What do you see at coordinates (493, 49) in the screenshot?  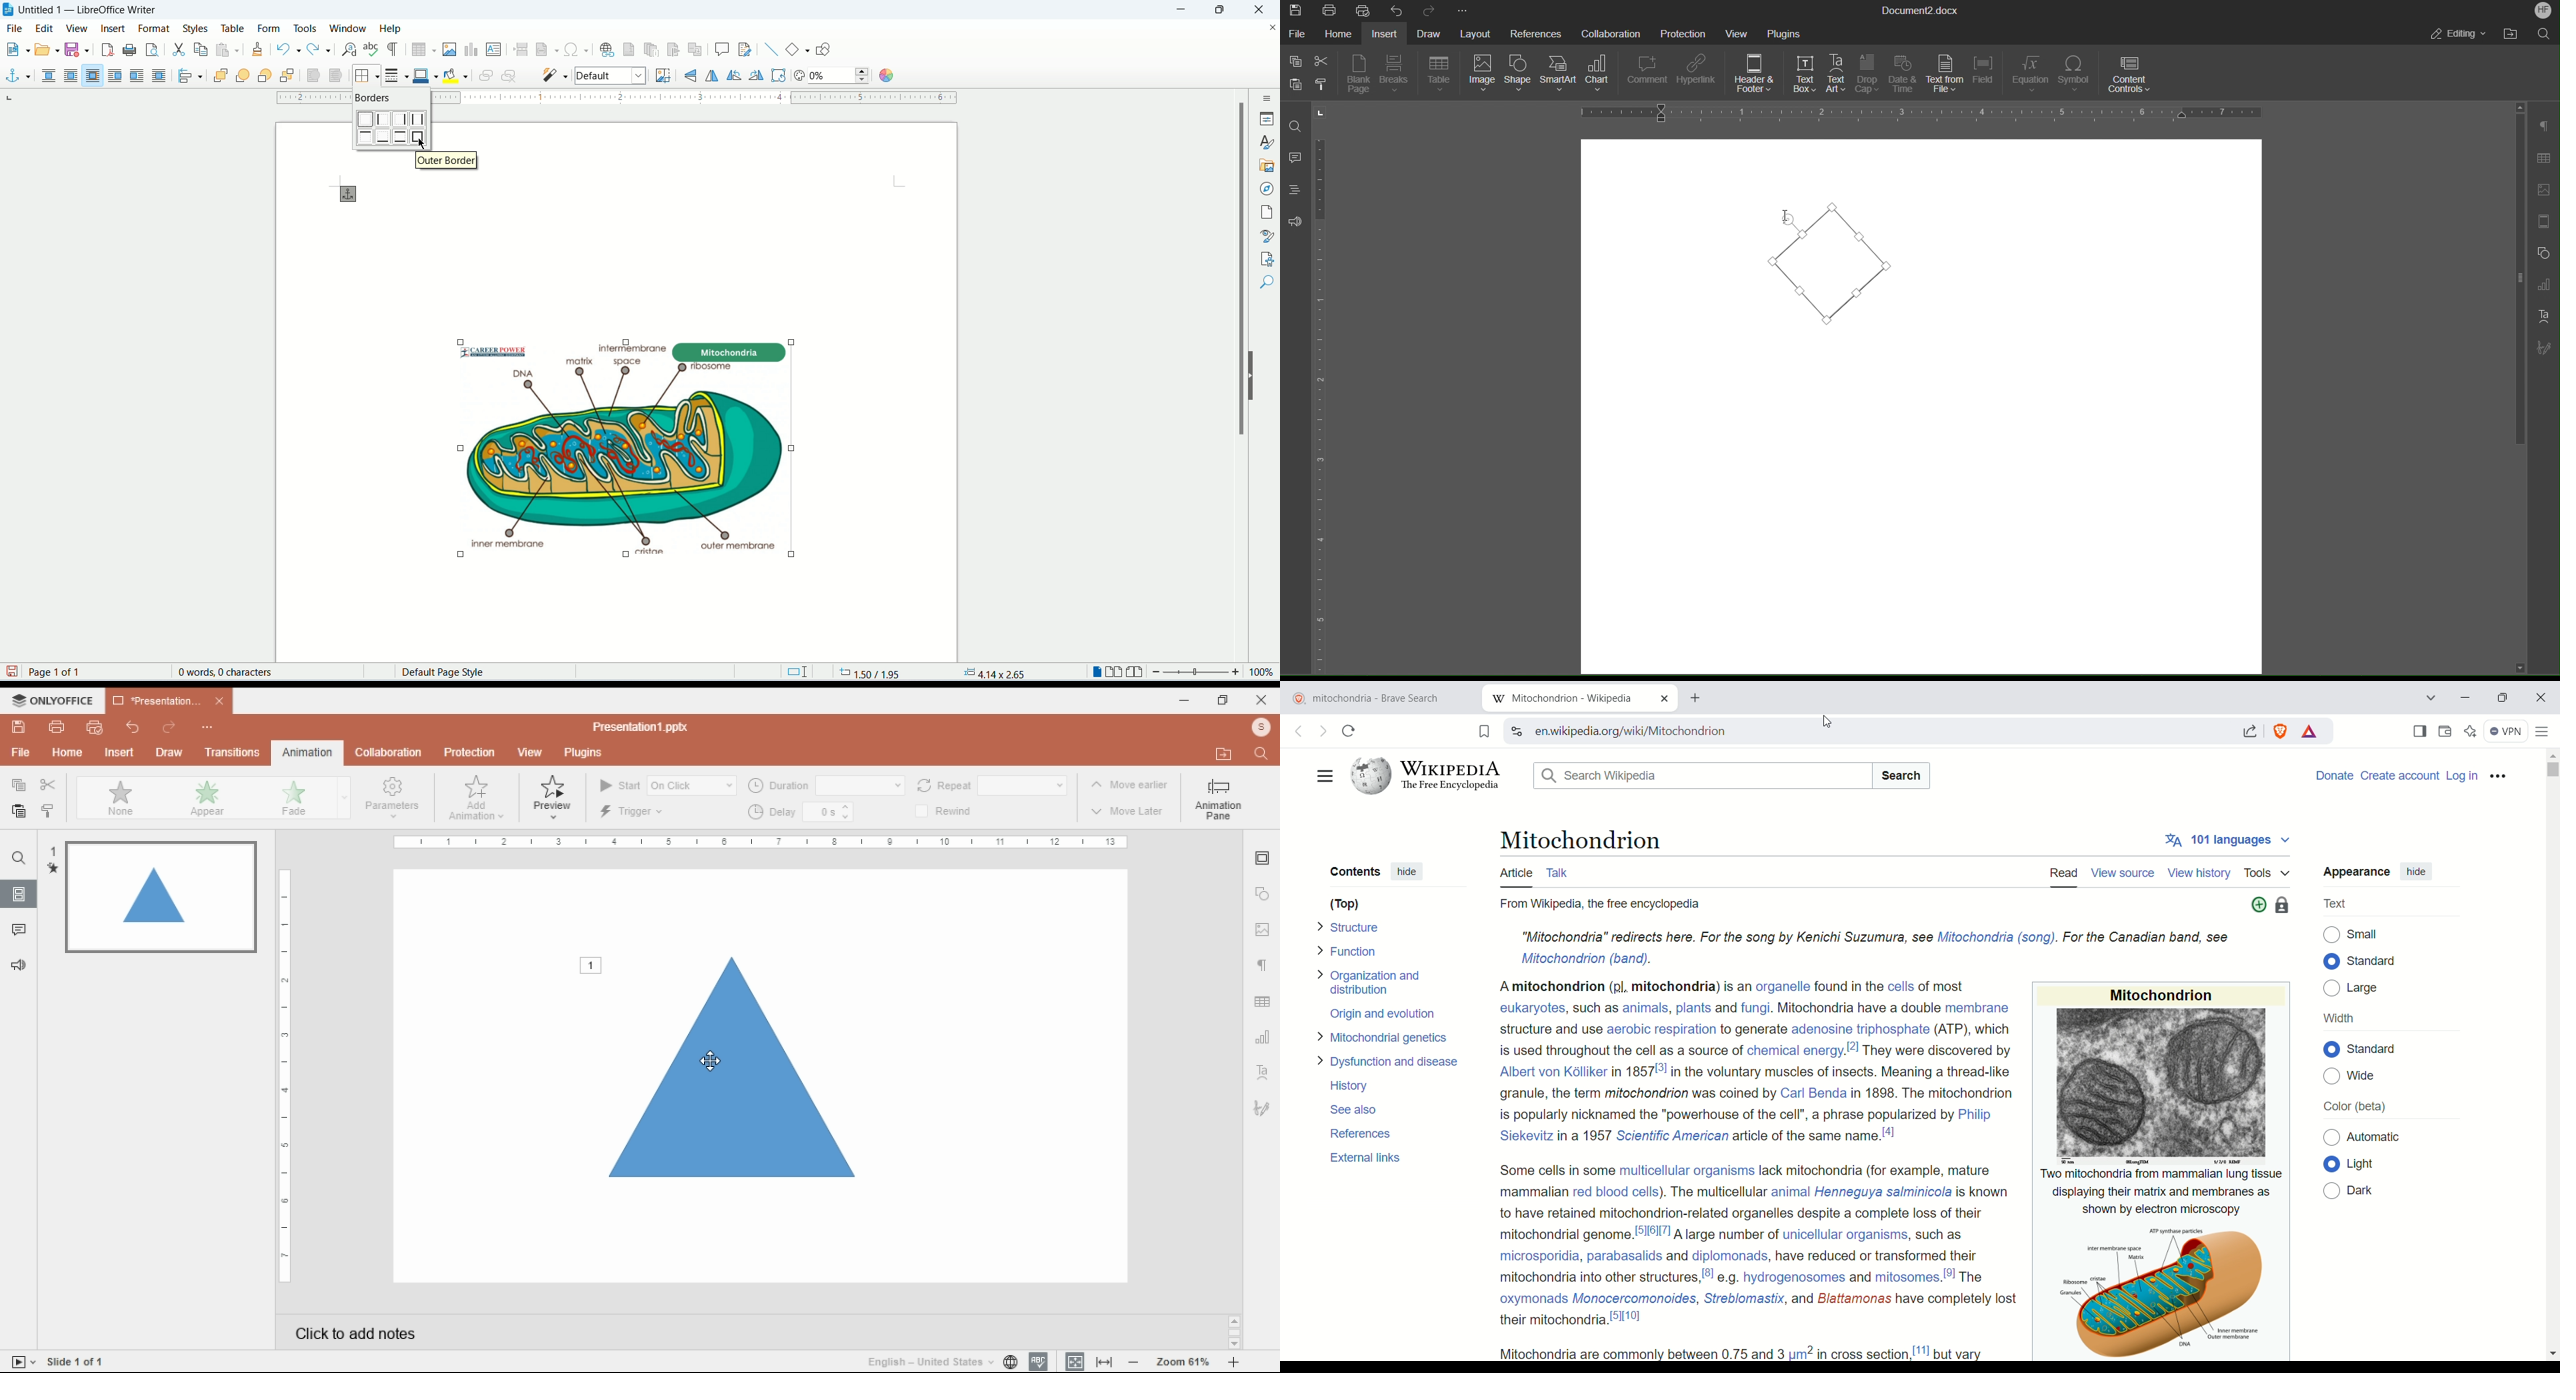 I see `insert text box` at bounding box center [493, 49].